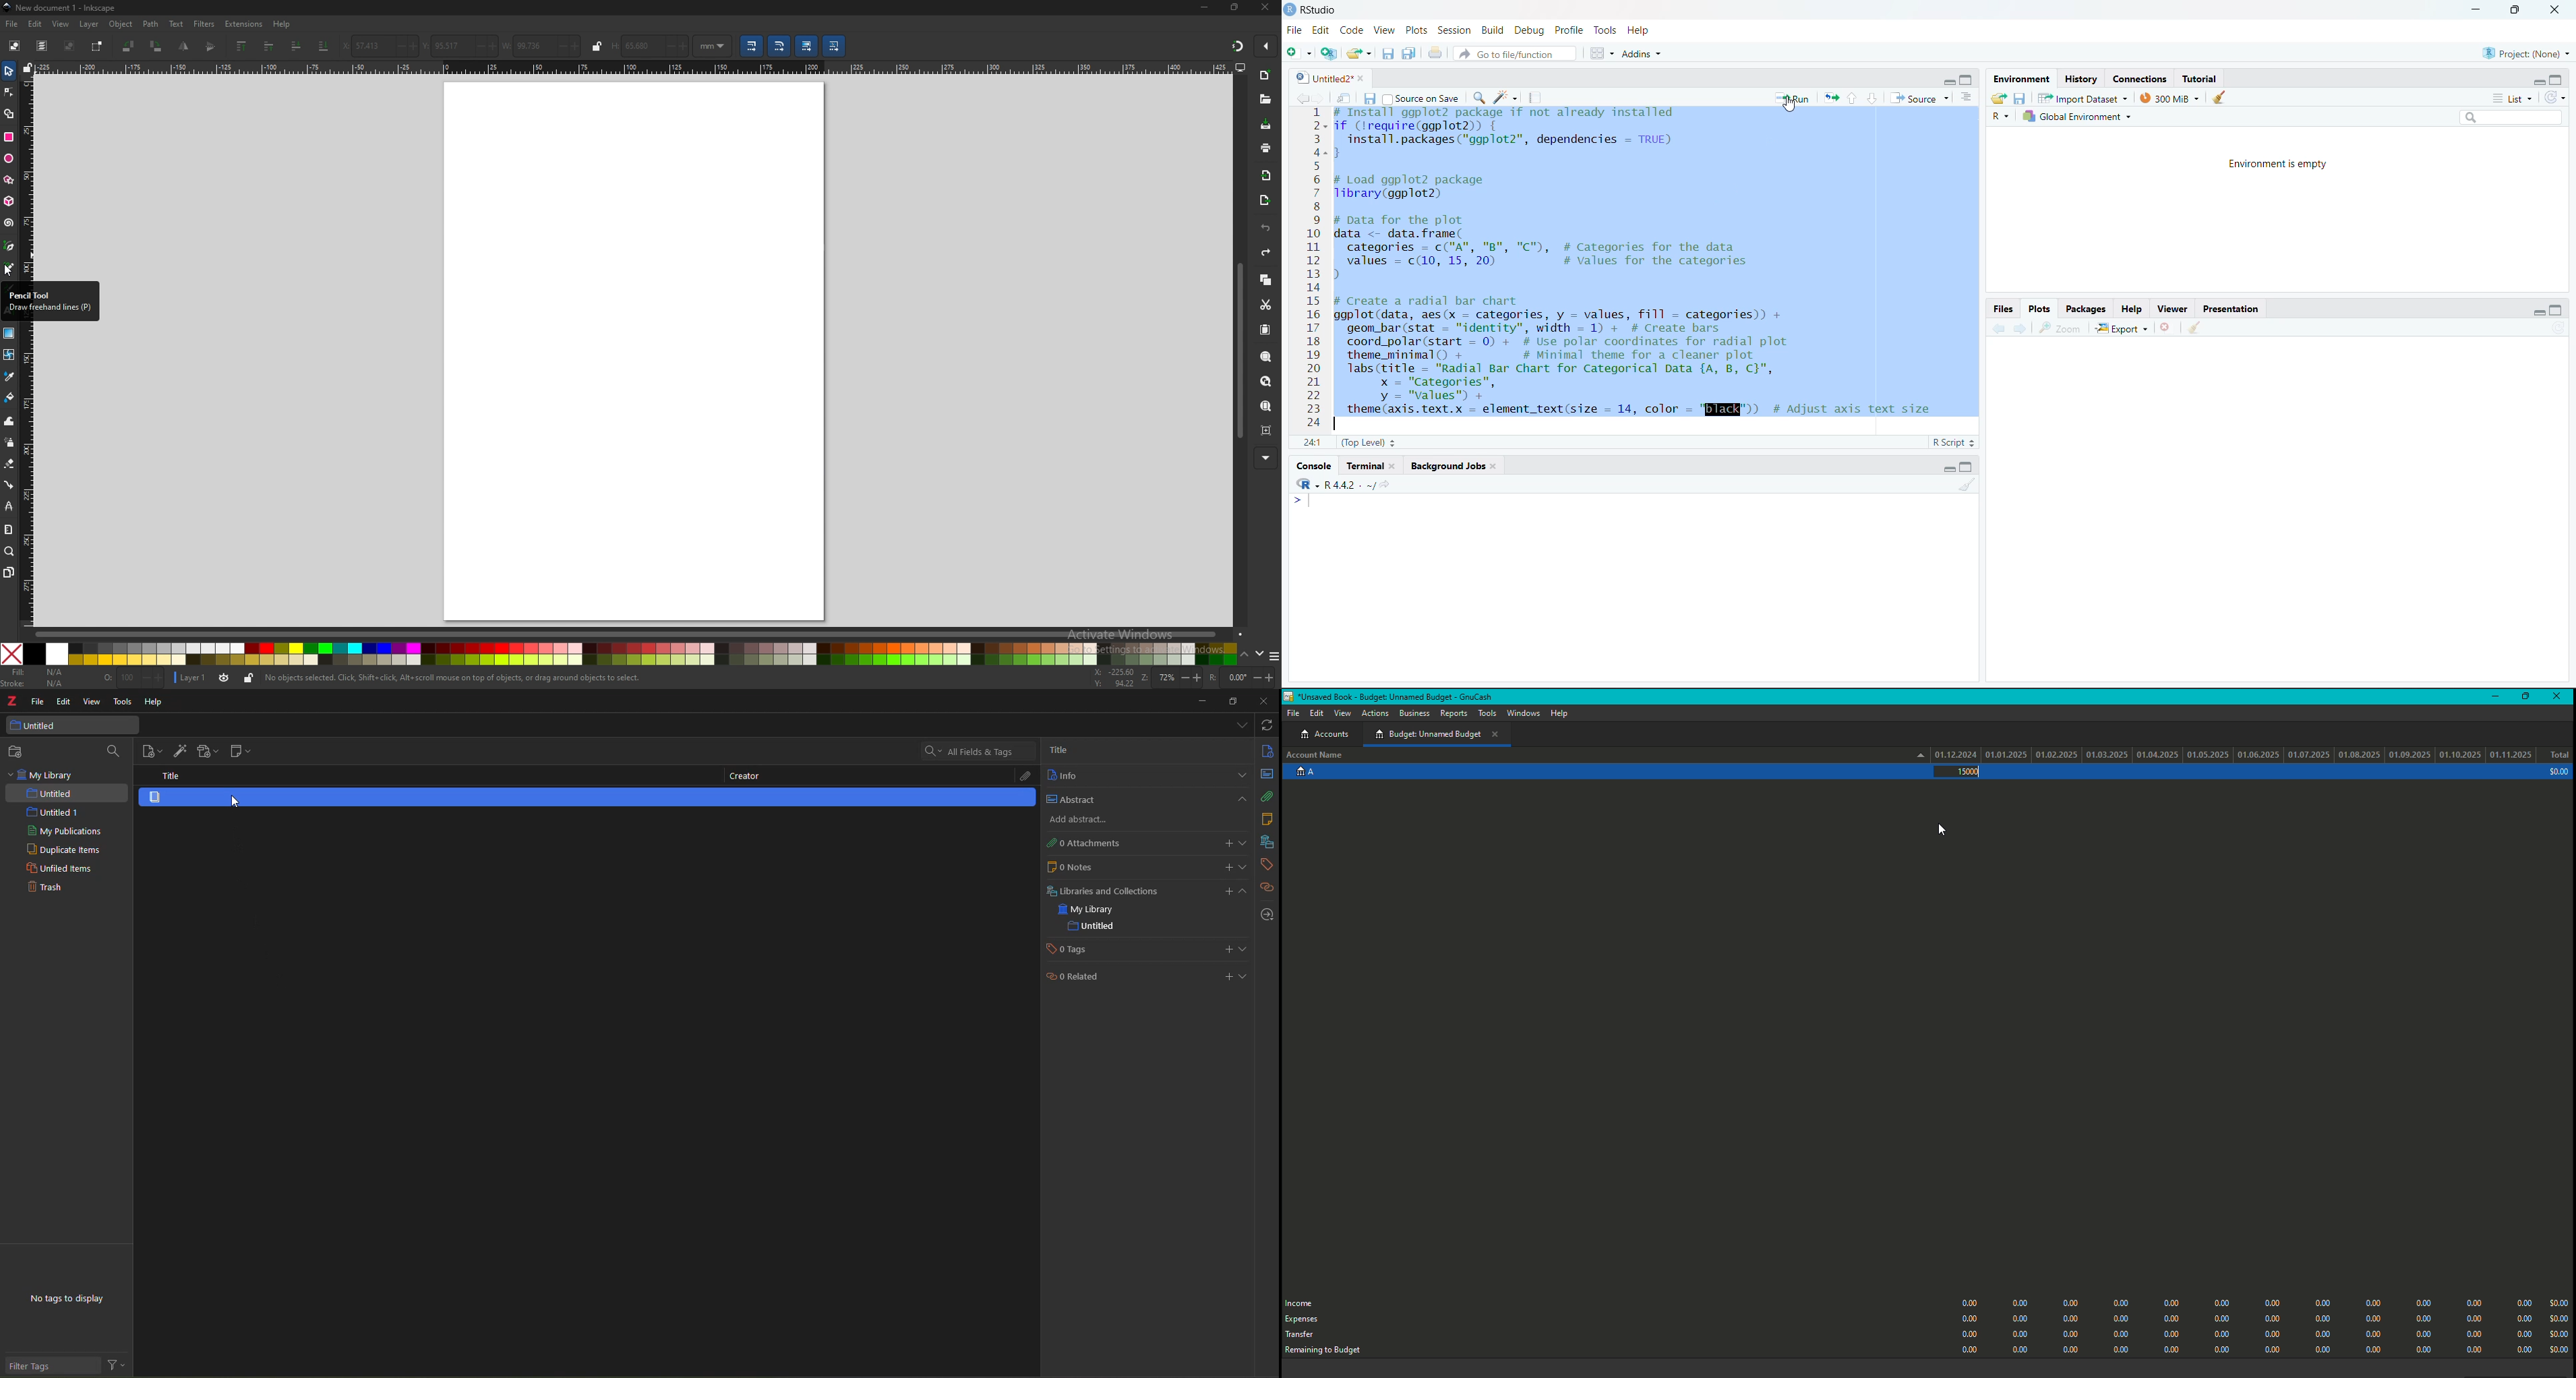 Image resolution: width=2576 pixels, height=1400 pixels. What do you see at coordinates (2539, 310) in the screenshot?
I see `hide r script` at bounding box center [2539, 310].